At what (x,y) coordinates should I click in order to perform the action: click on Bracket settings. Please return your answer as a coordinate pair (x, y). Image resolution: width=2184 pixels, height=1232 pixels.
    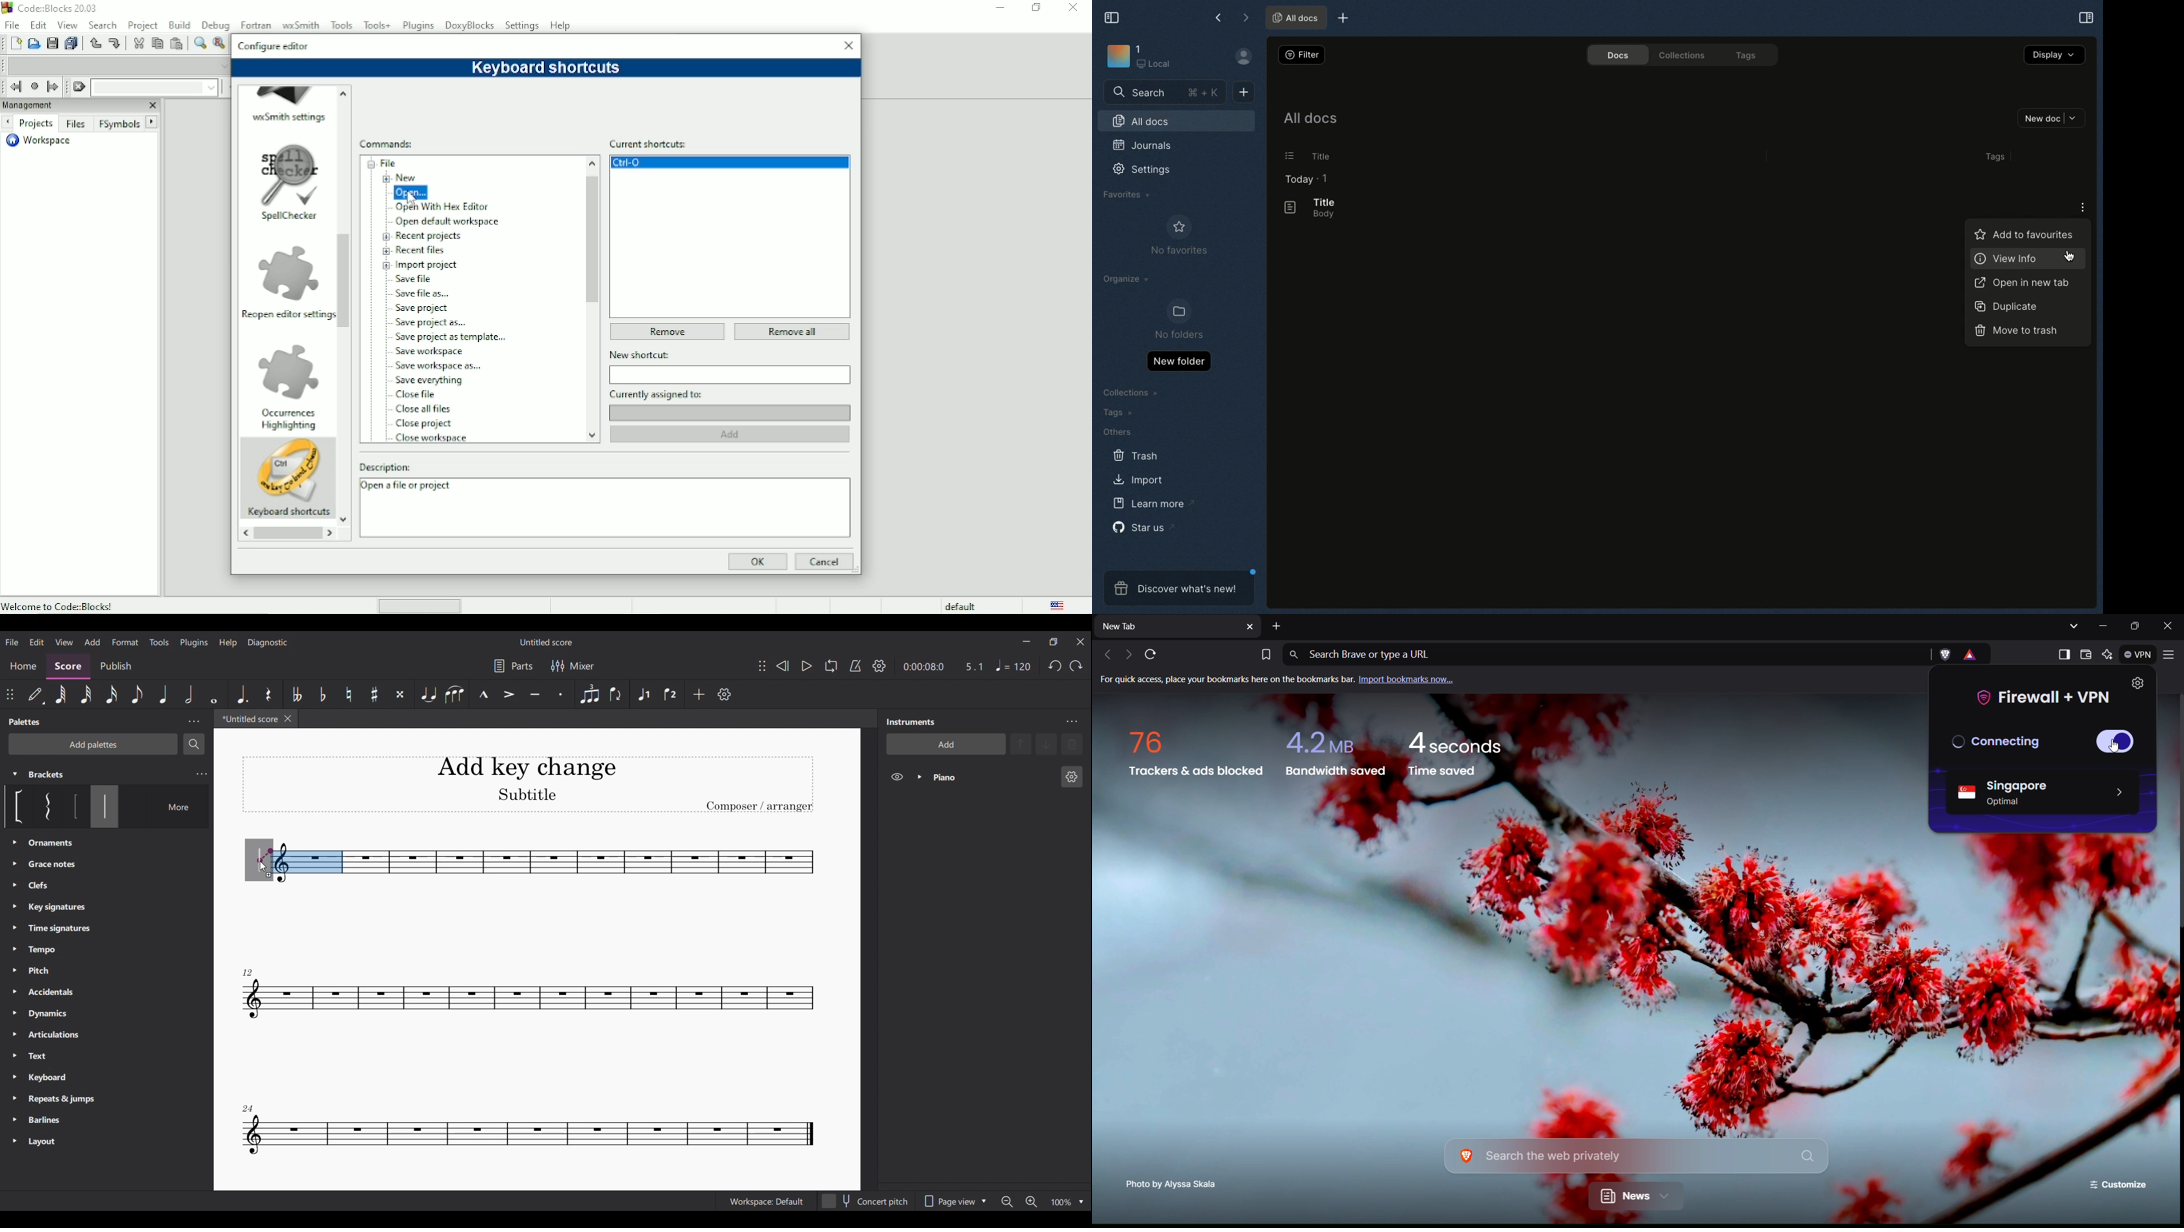
    Looking at the image, I should click on (202, 774).